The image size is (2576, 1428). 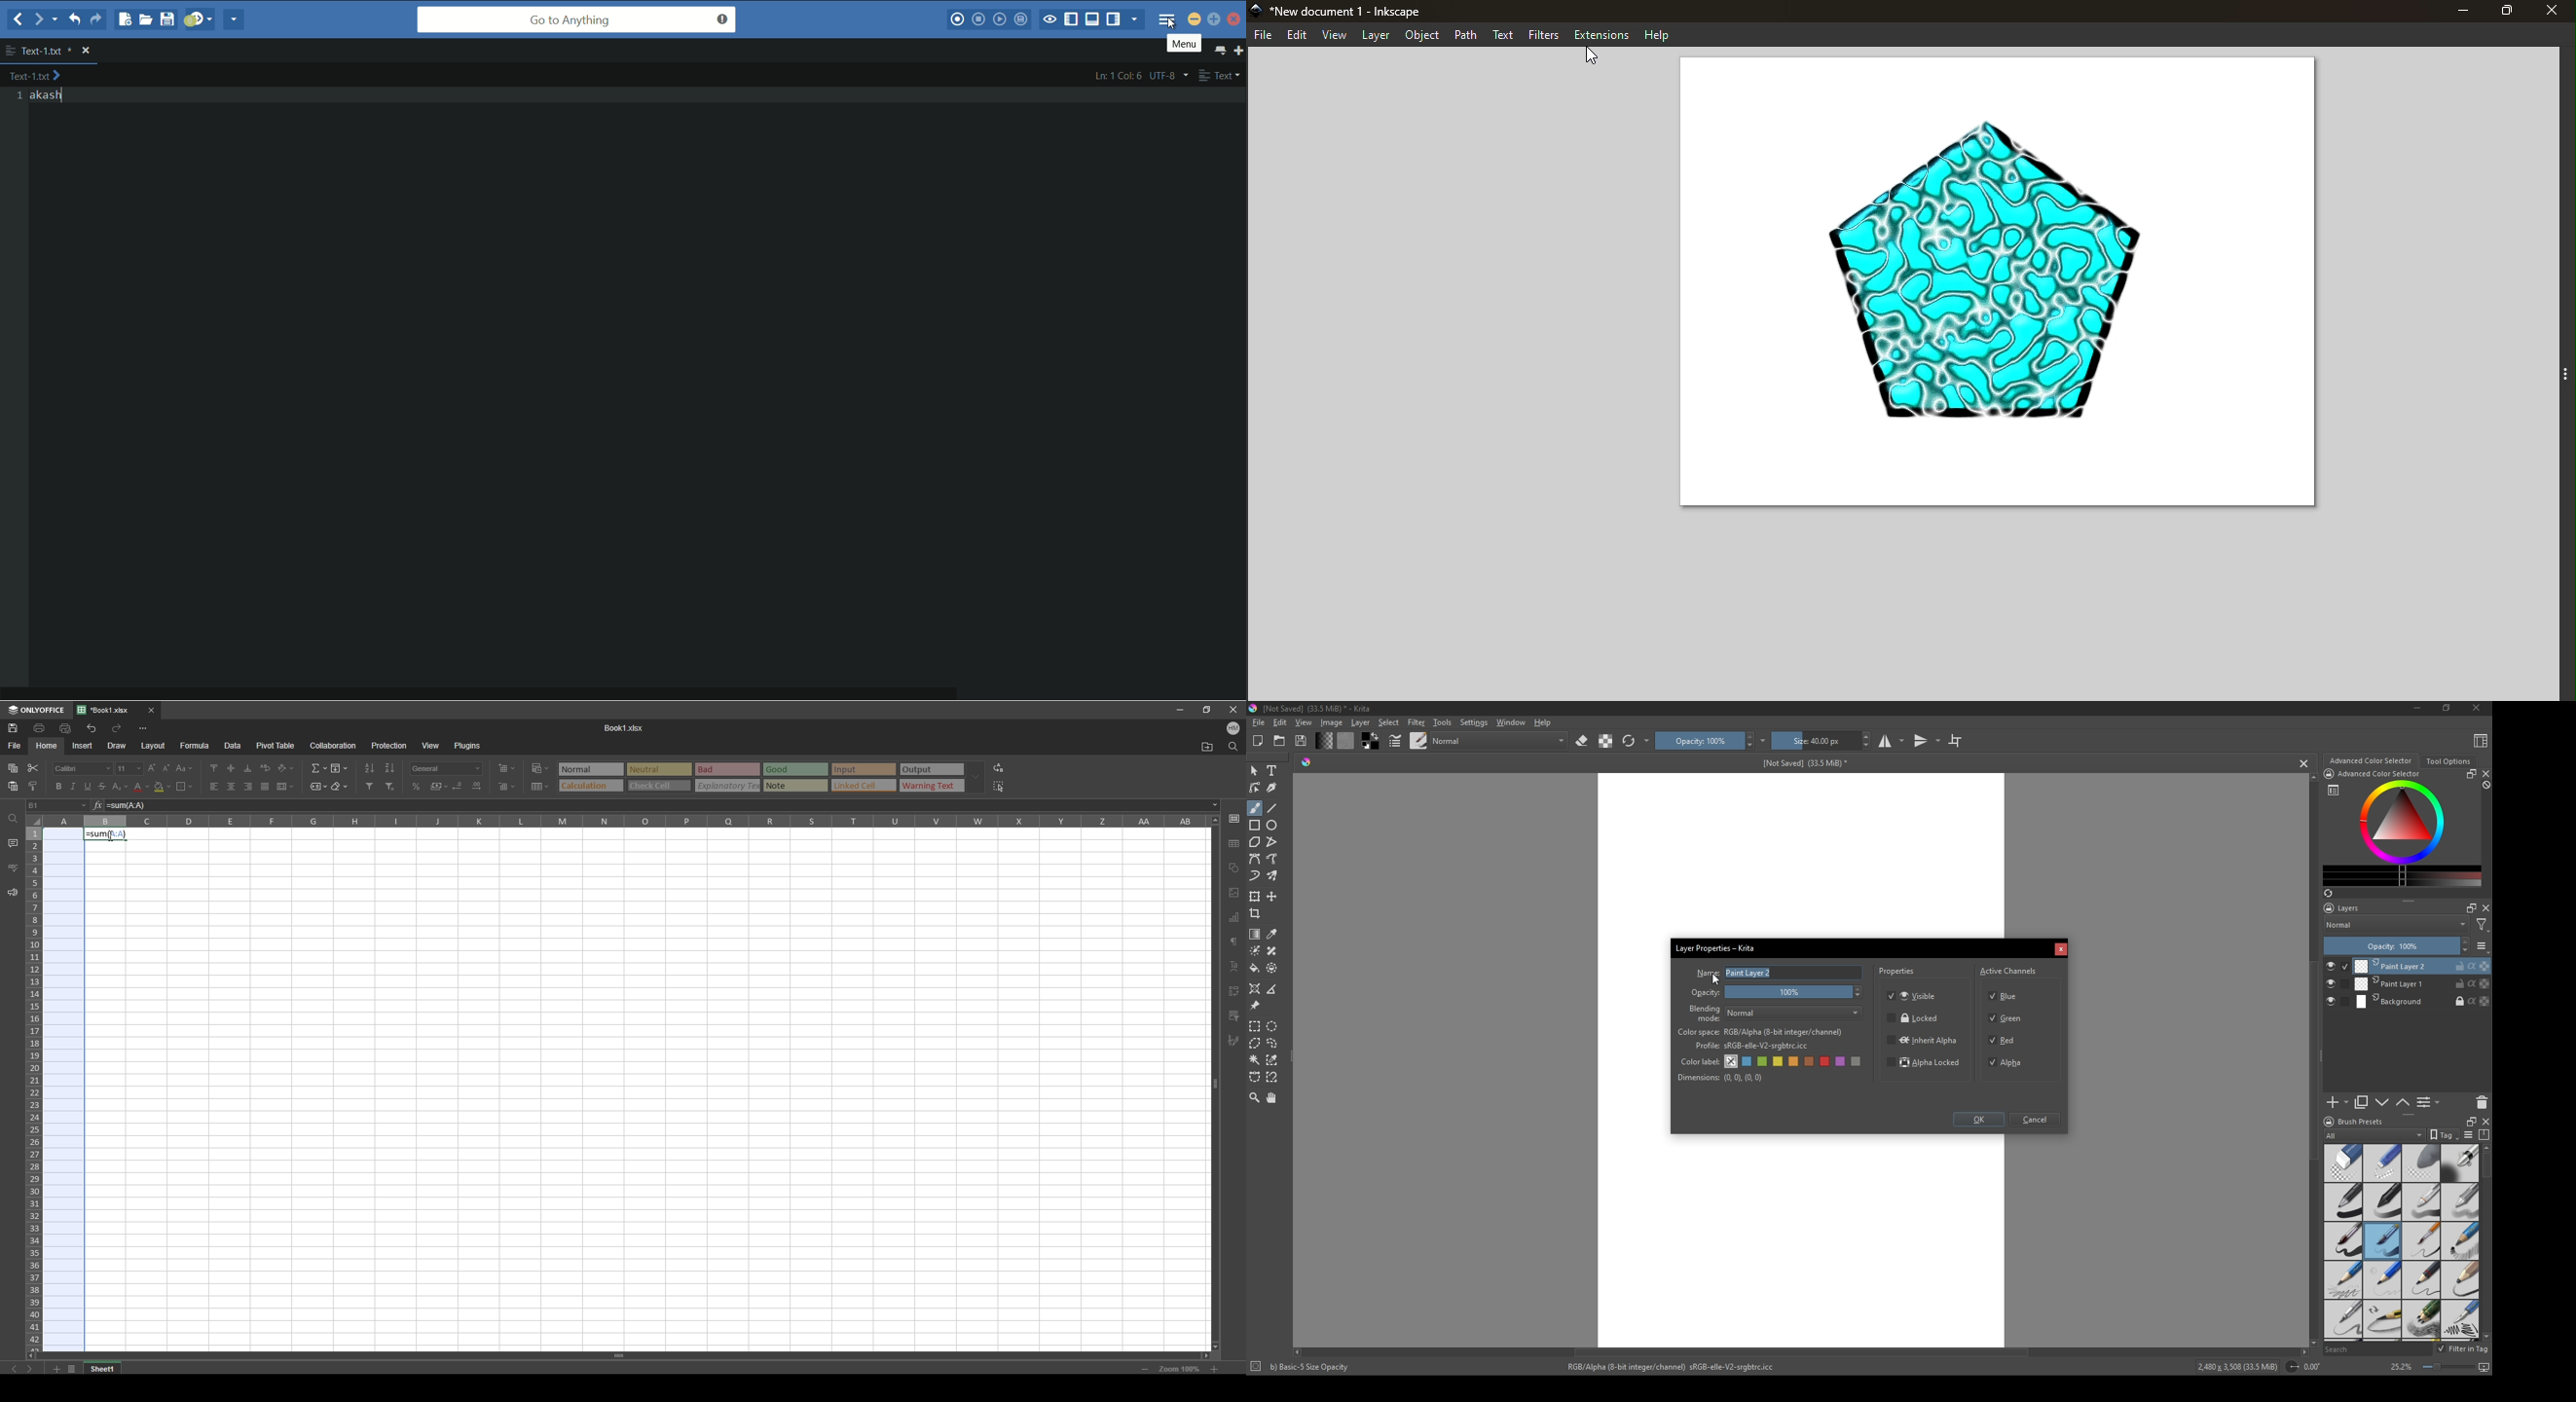 I want to click on increase decimal, so click(x=476, y=785).